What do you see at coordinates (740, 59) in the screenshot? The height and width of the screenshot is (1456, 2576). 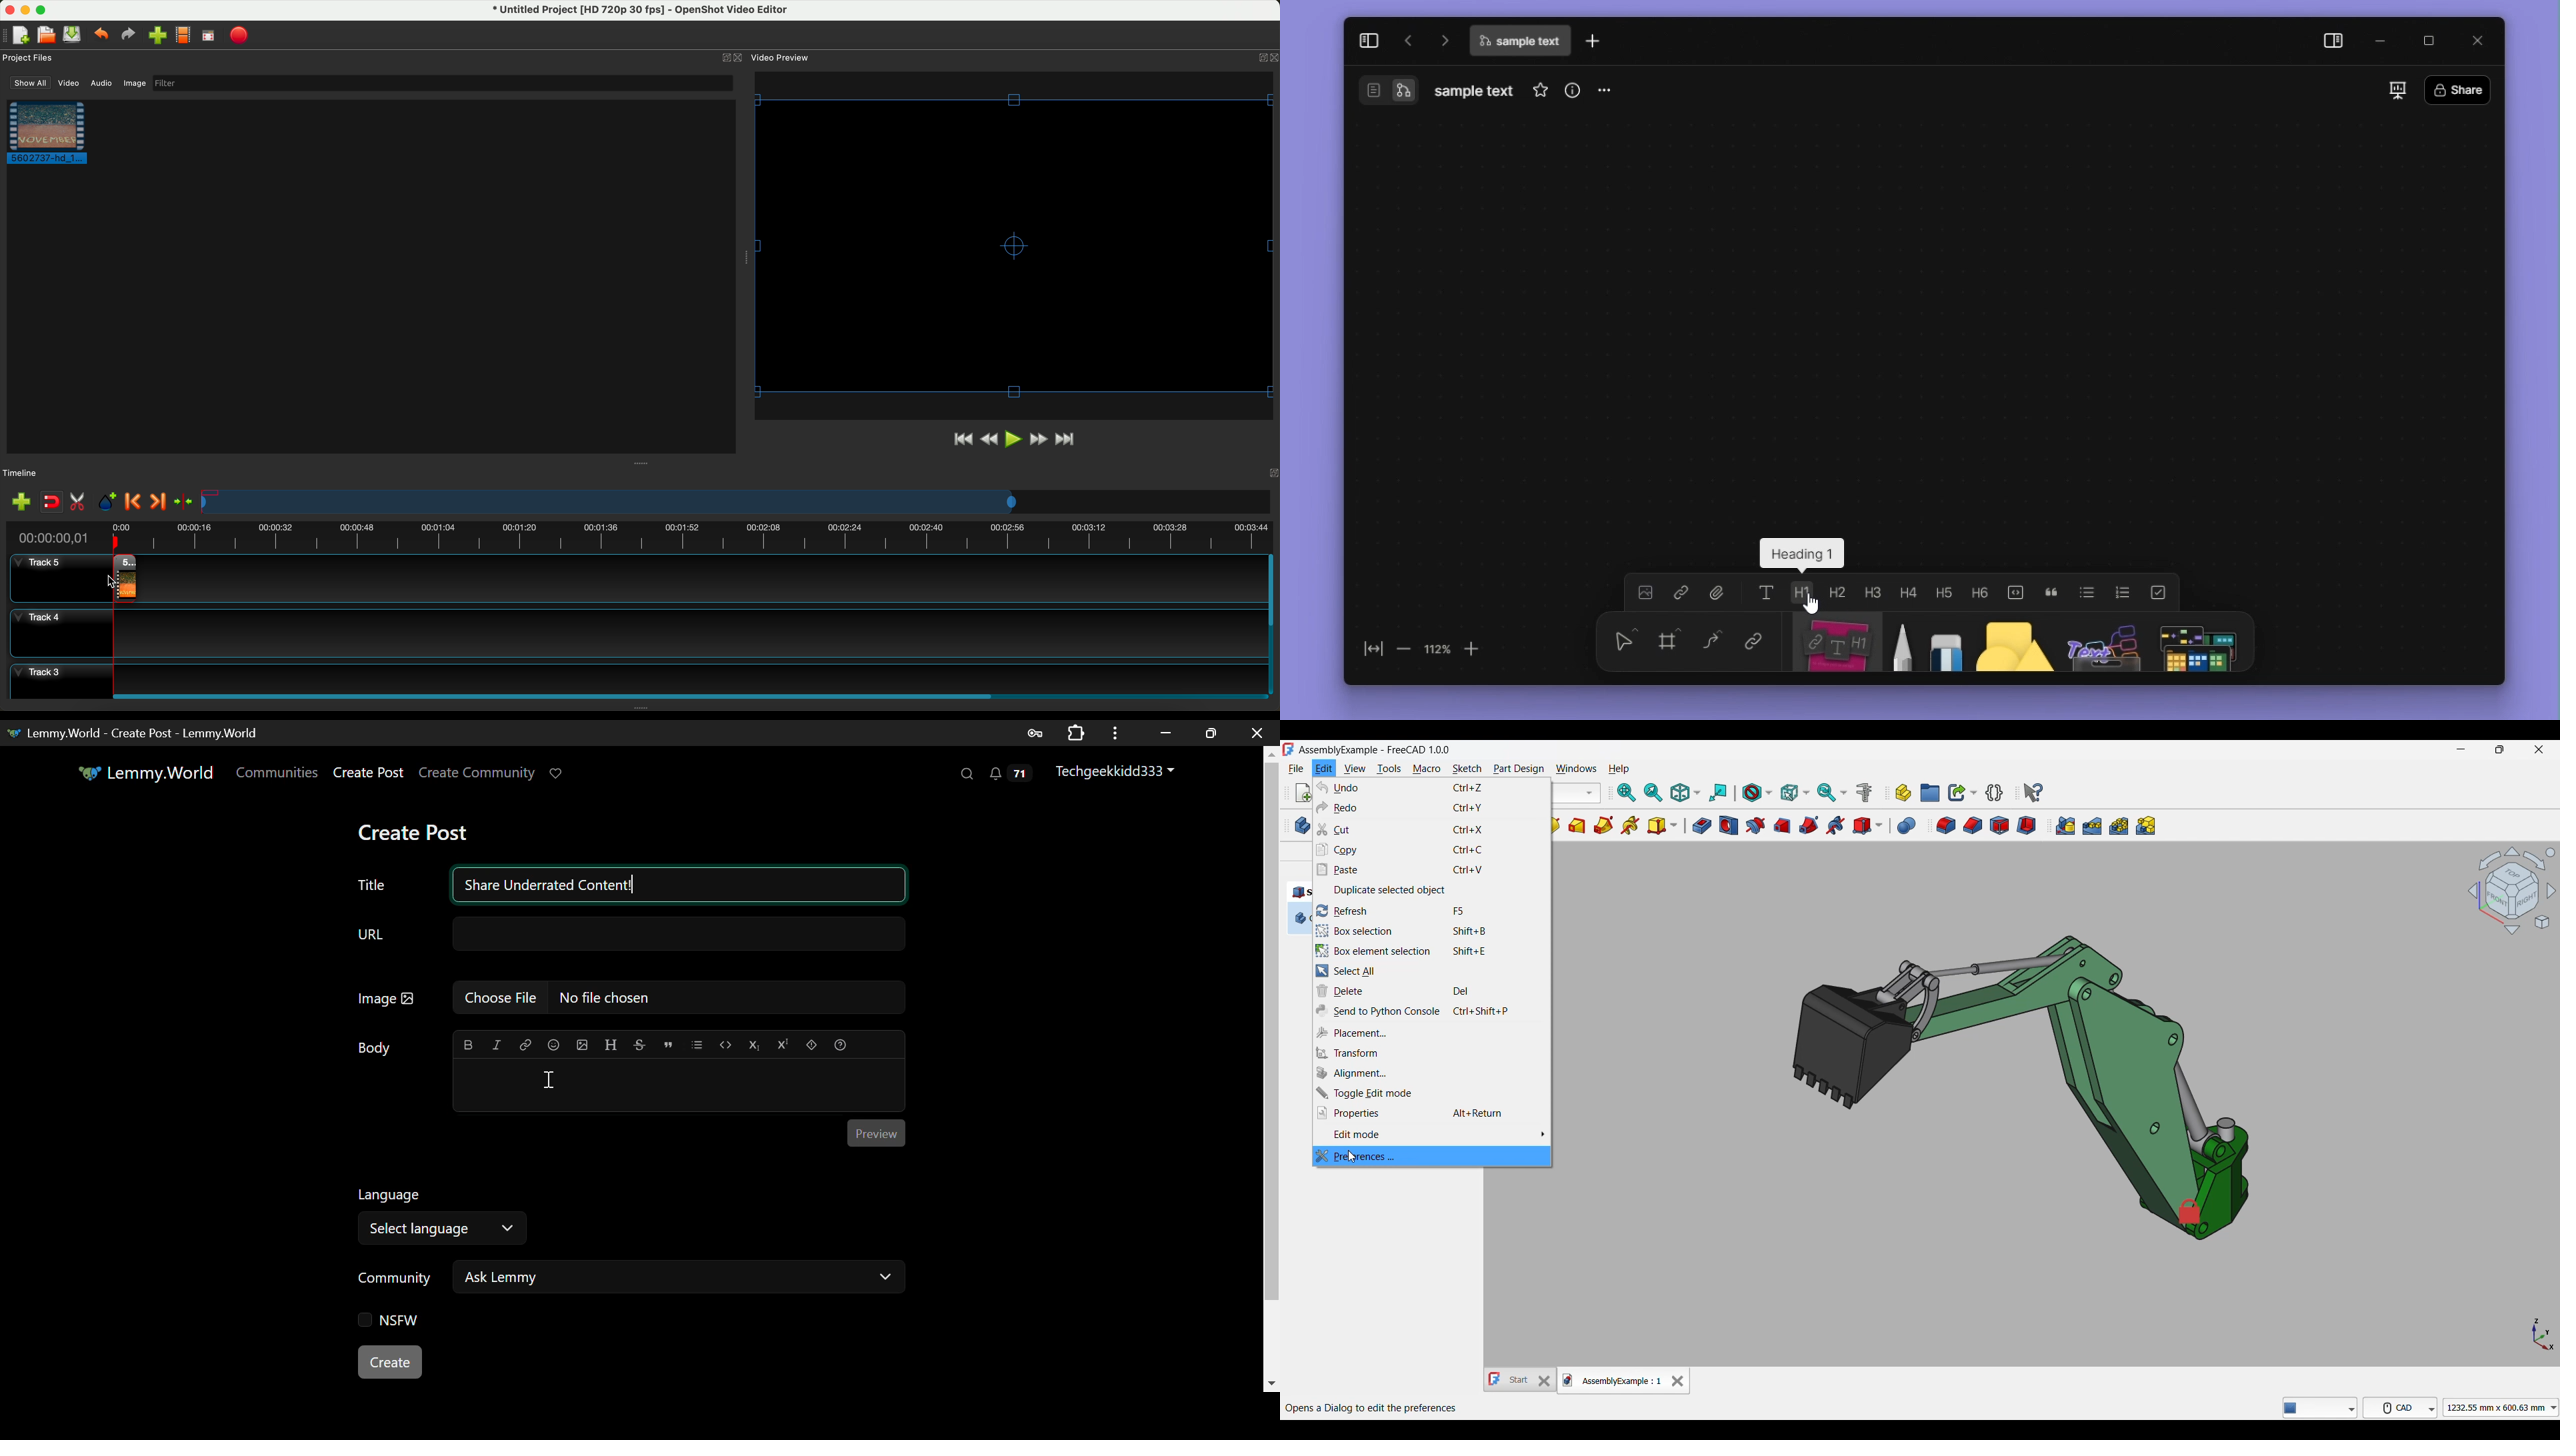 I see `close` at bounding box center [740, 59].